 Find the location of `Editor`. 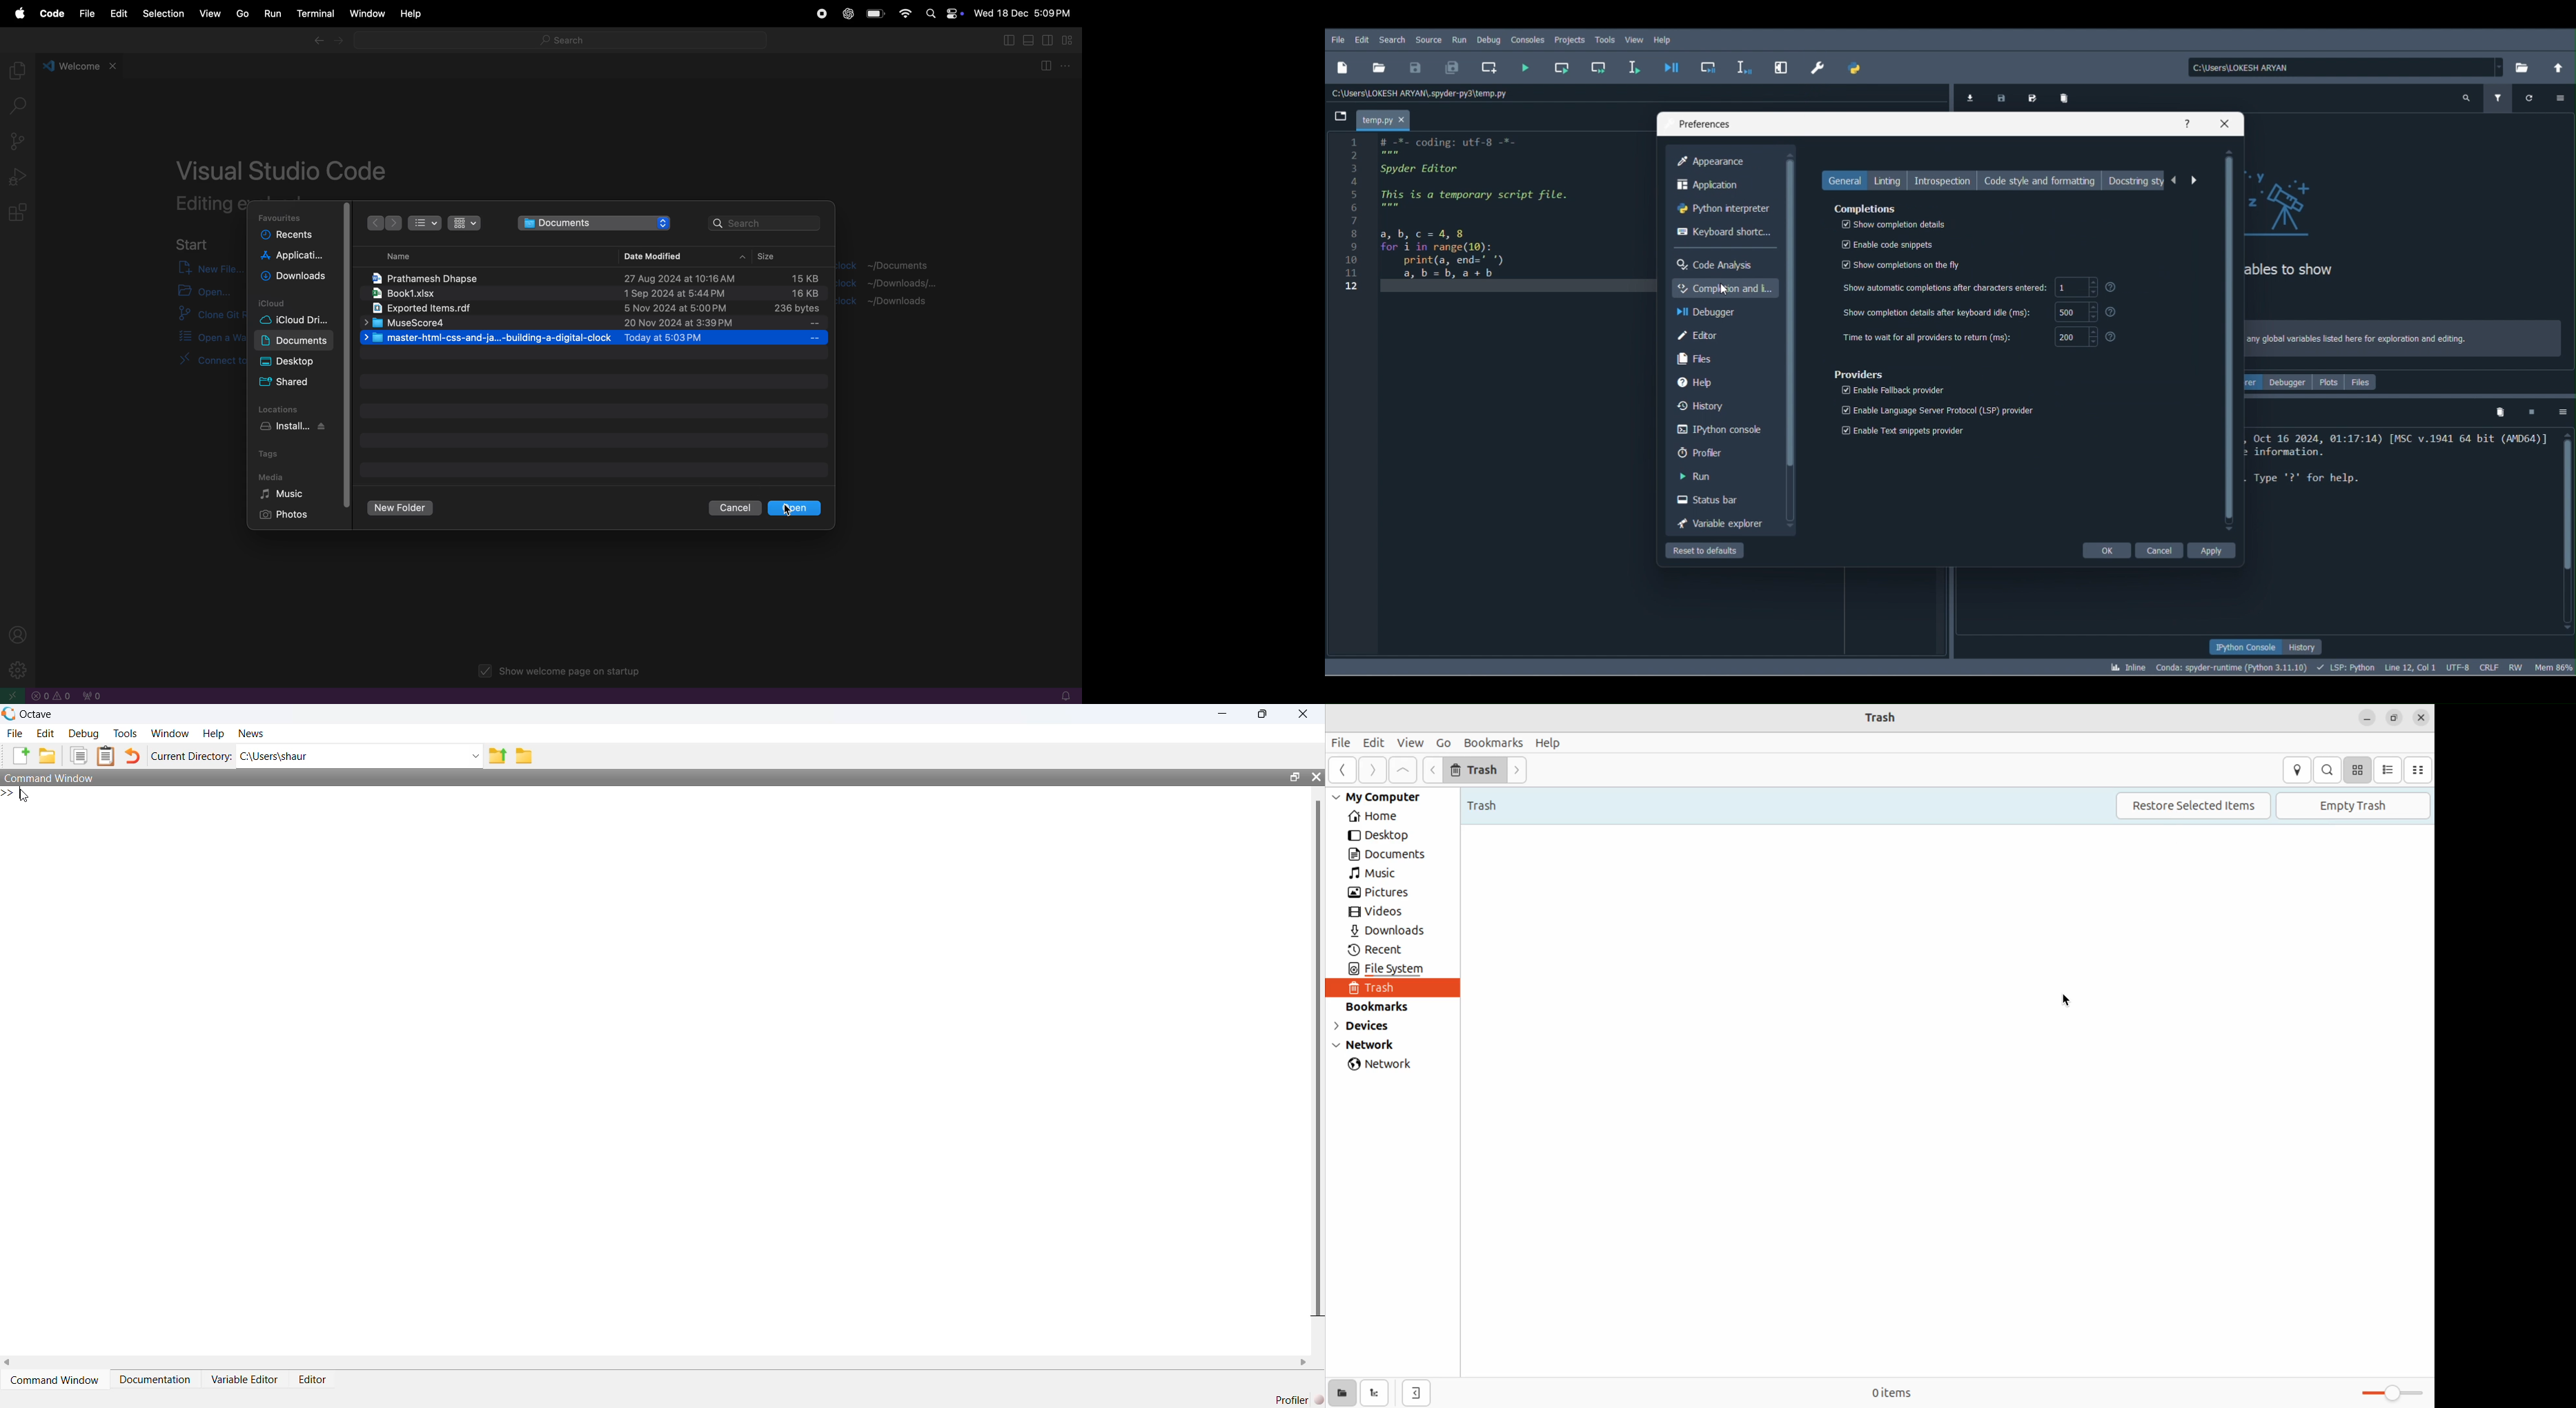

Editor is located at coordinates (1691, 334).